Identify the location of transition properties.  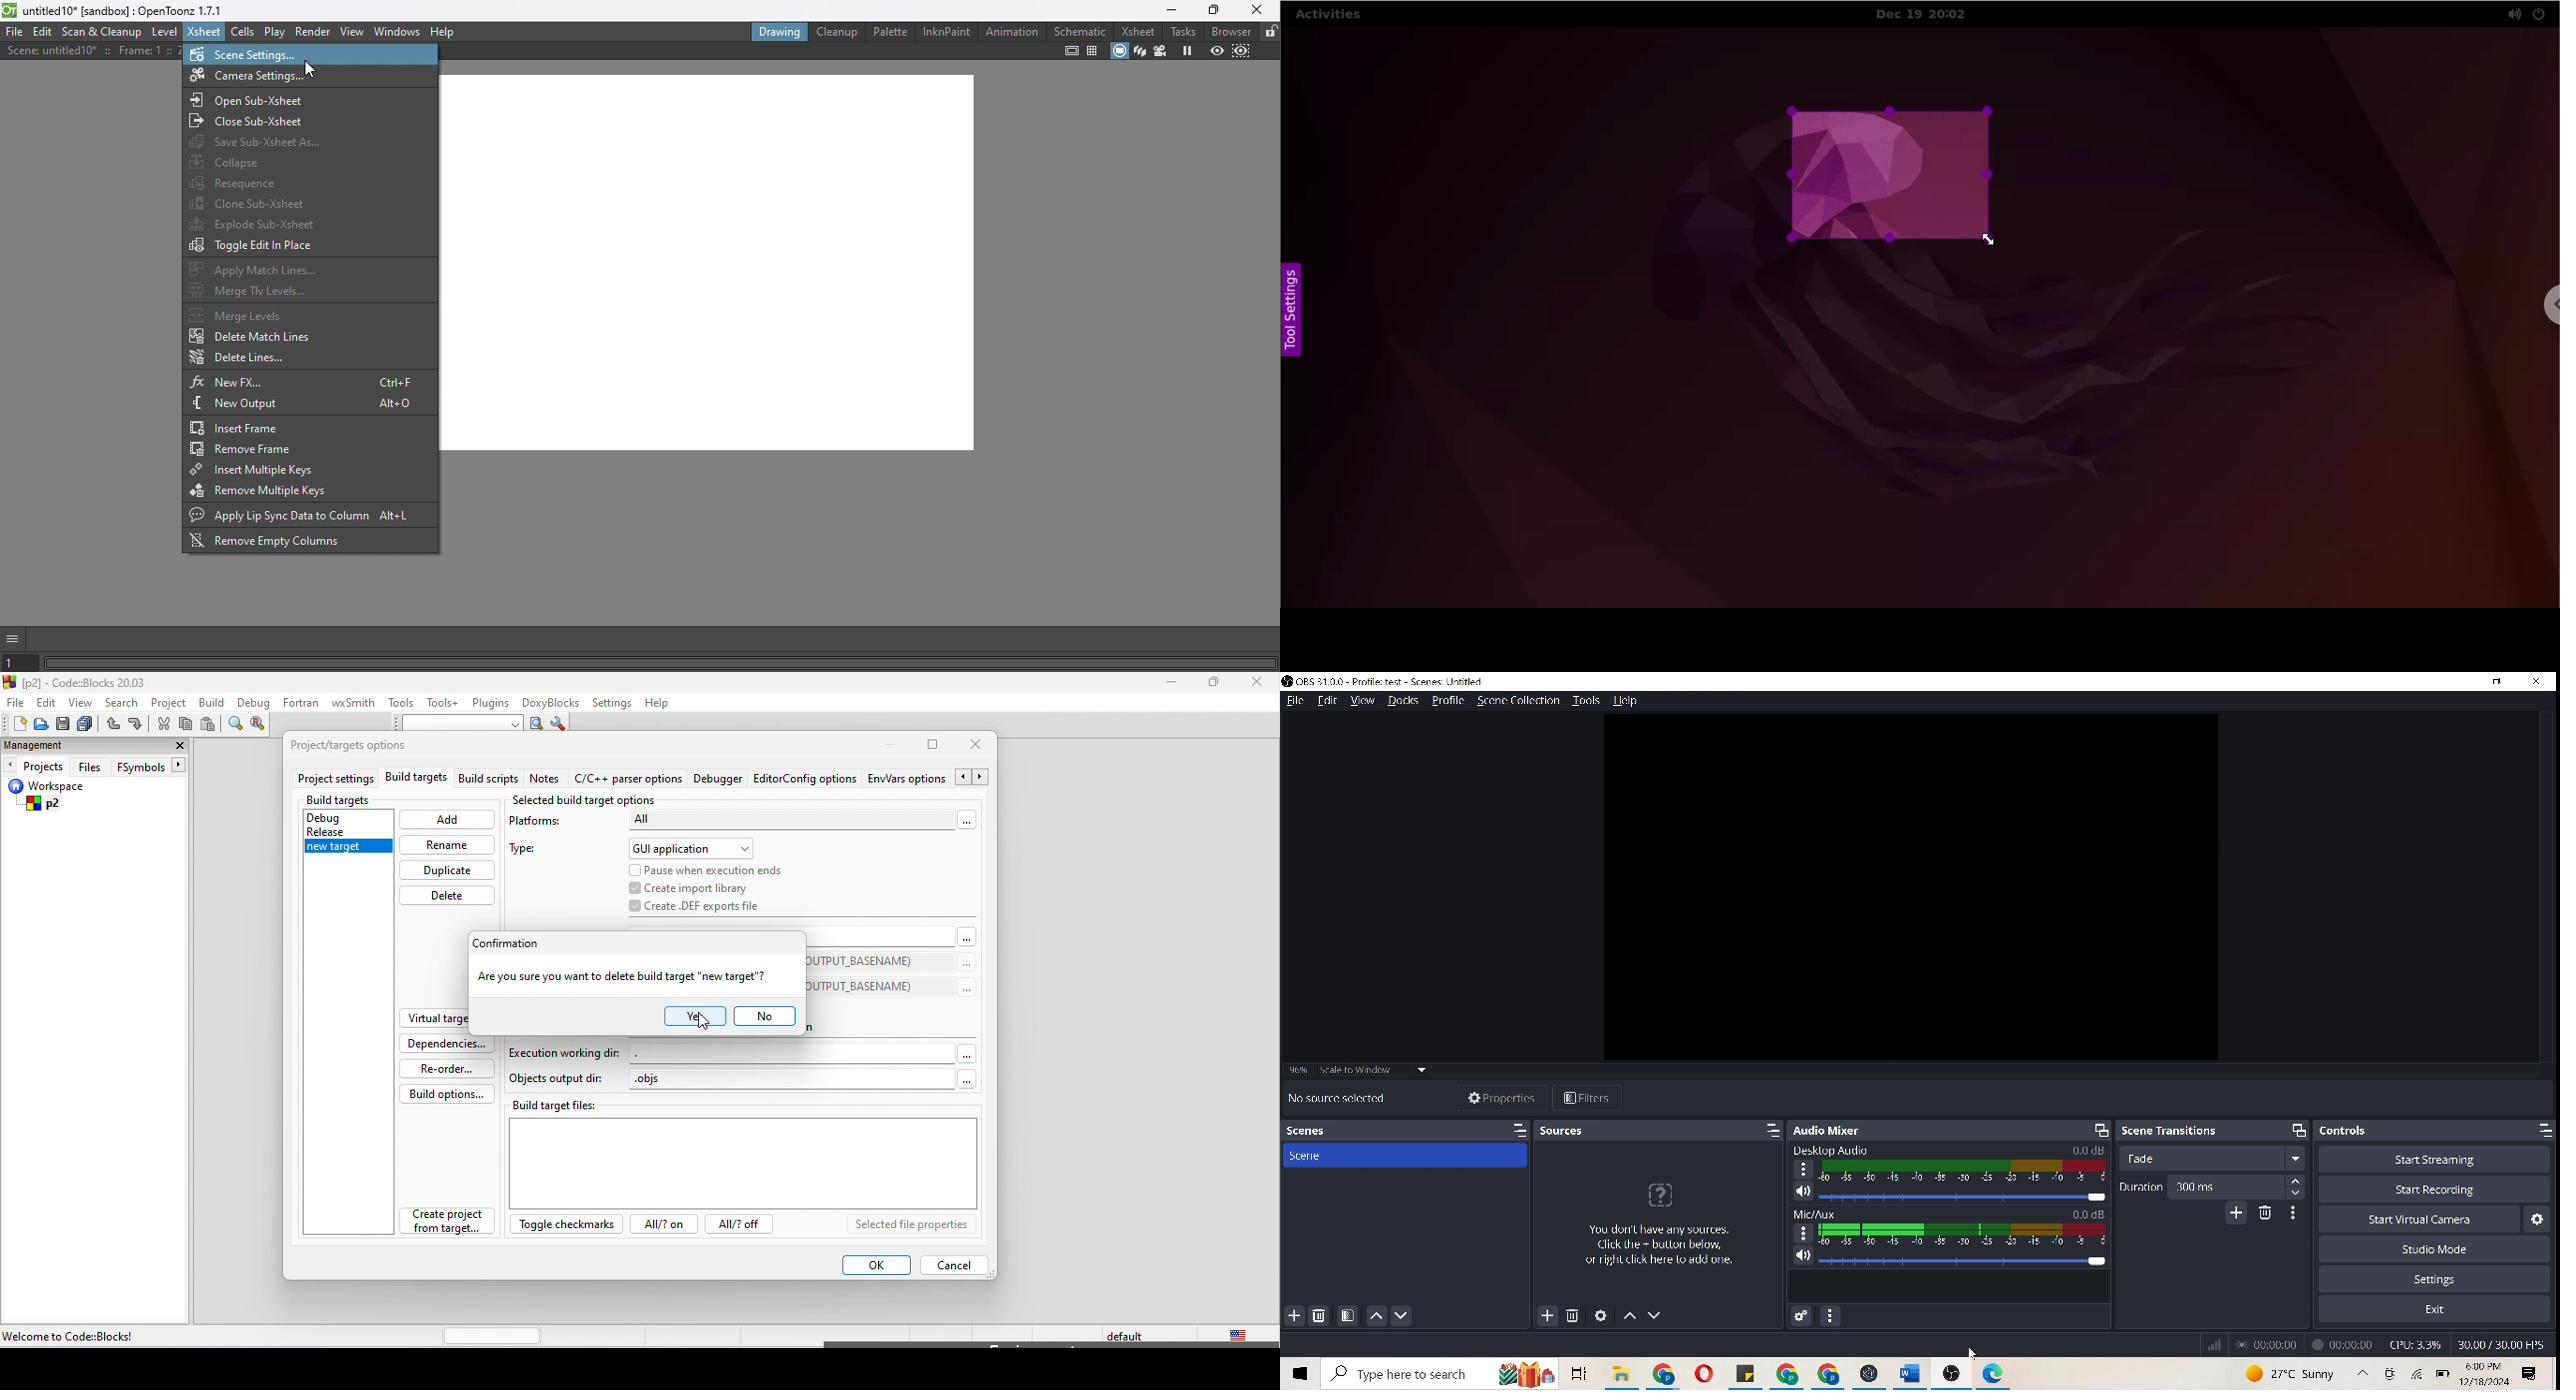
(2290, 1212).